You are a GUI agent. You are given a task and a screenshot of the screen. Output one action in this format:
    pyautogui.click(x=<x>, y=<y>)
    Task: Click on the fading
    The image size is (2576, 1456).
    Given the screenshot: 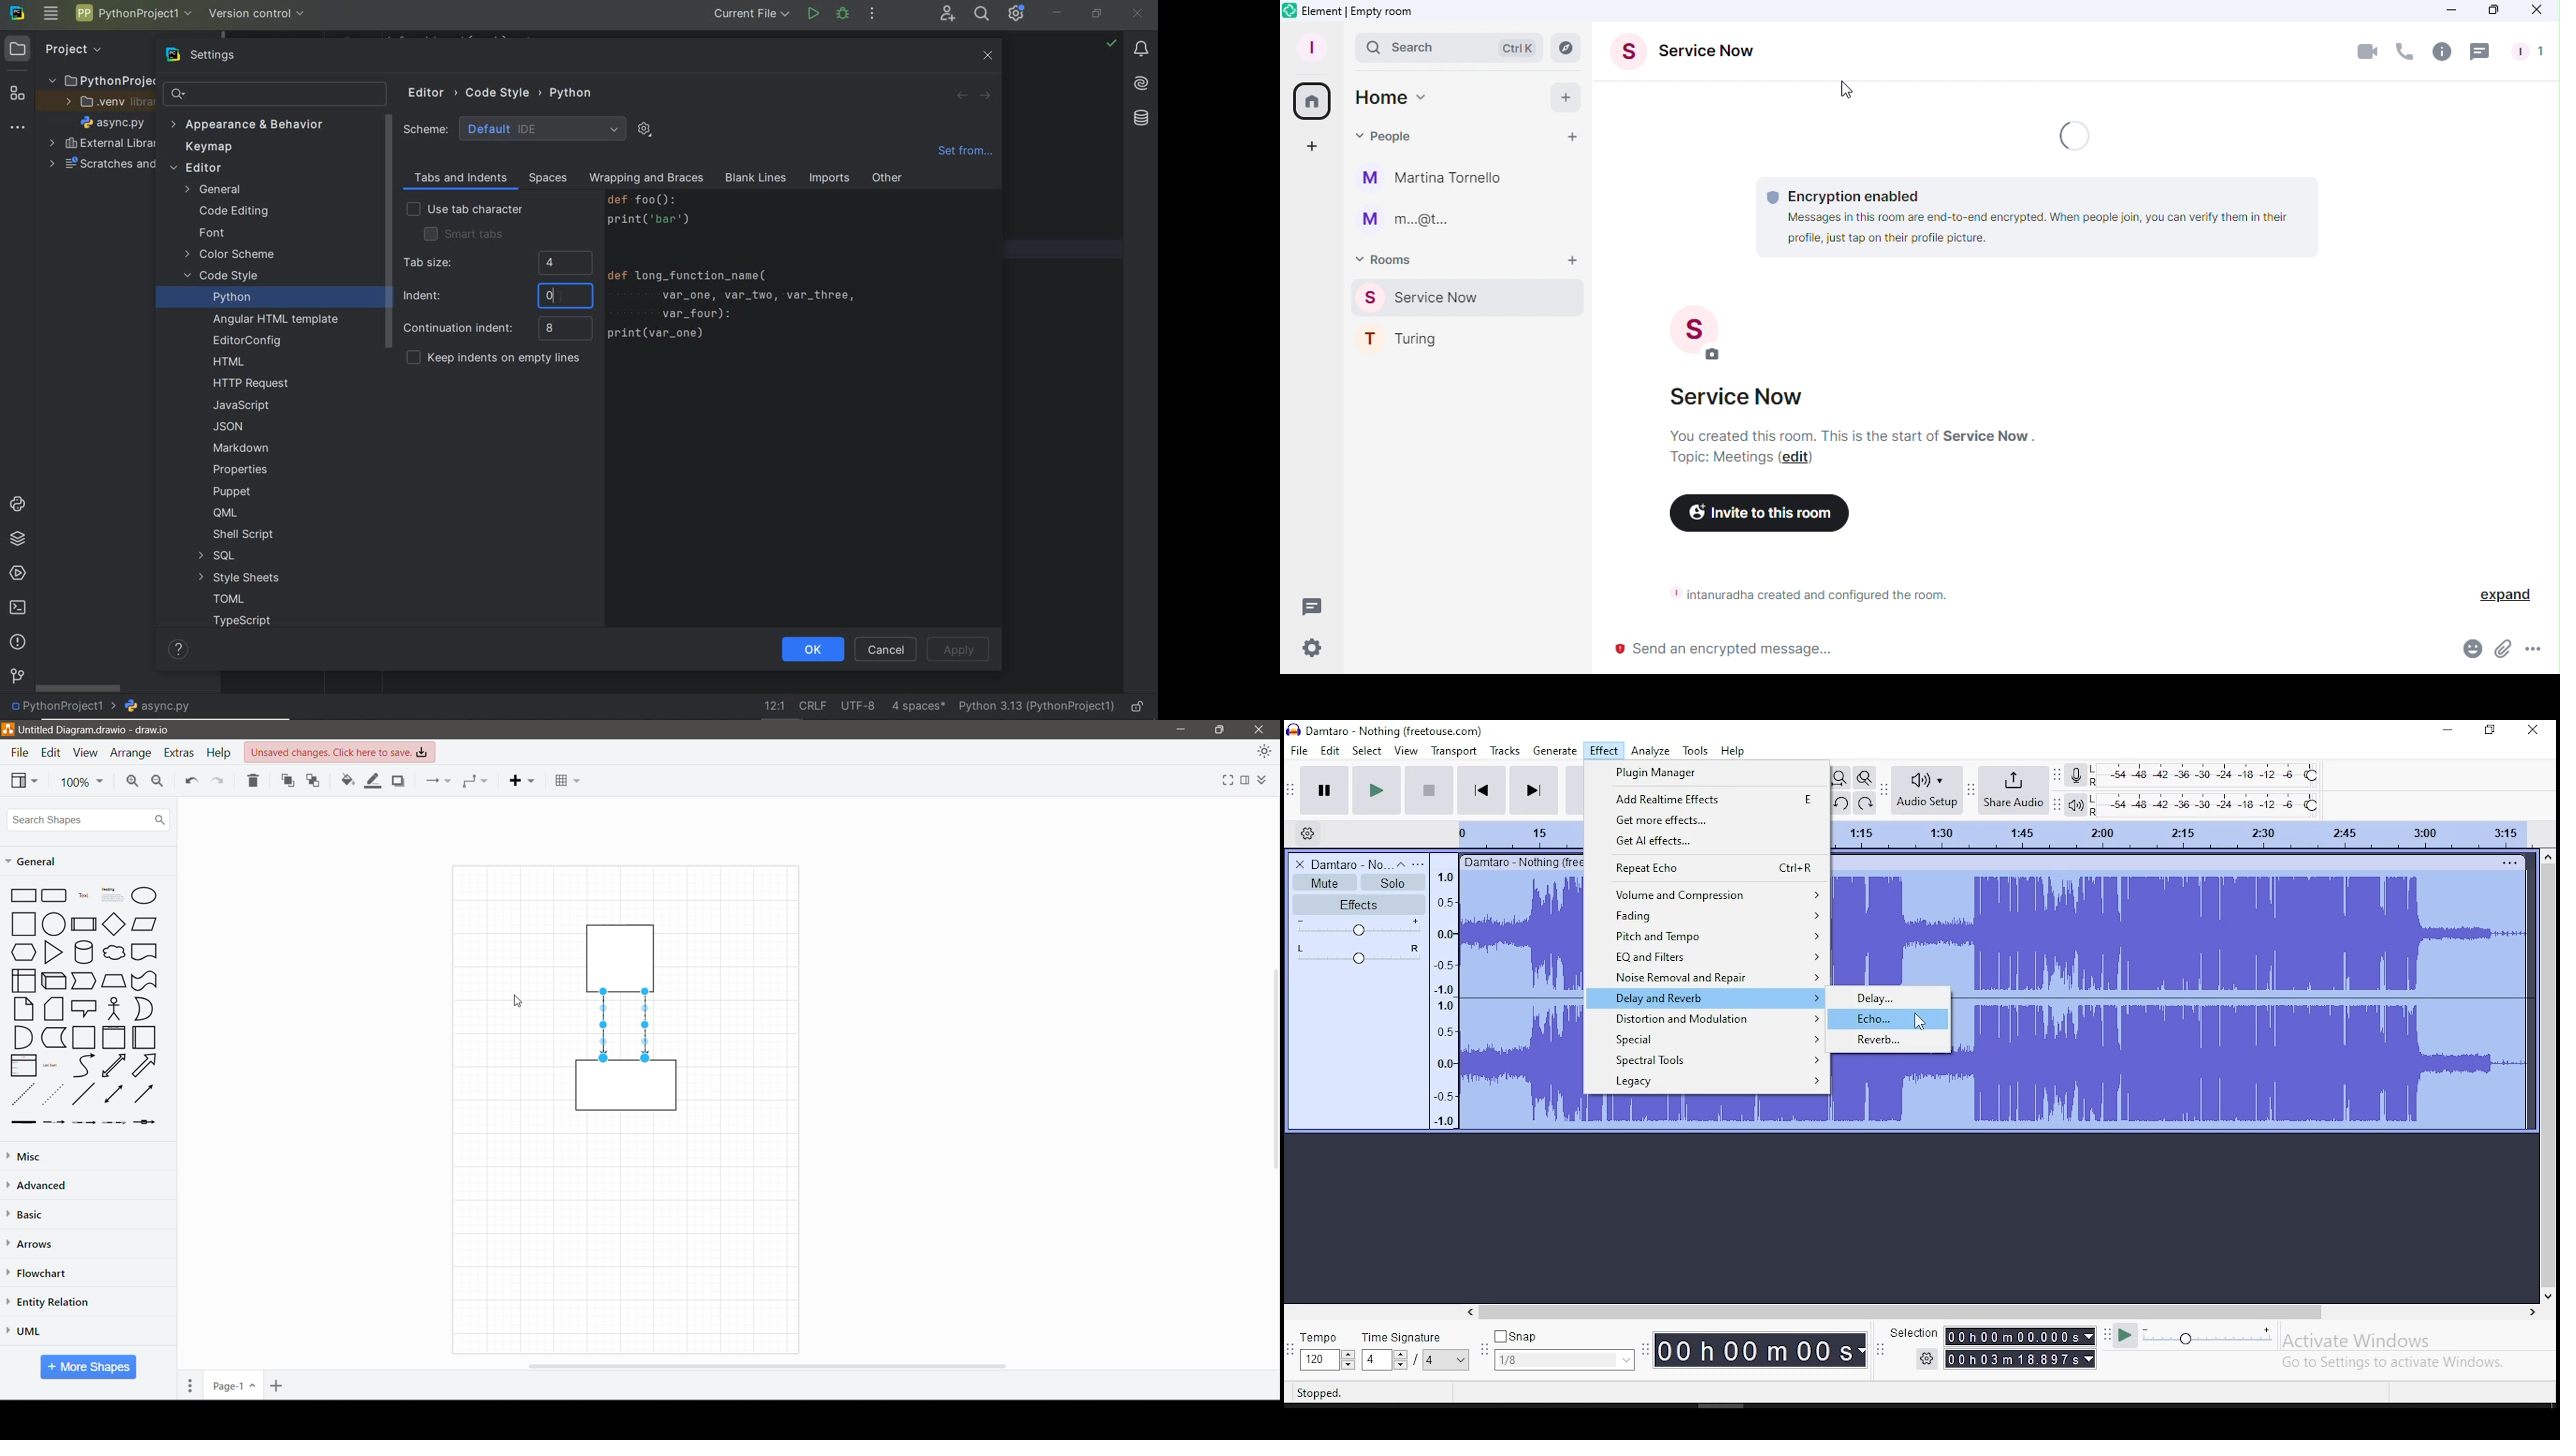 What is the action you would take?
    pyautogui.click(x=1706, y=916)
    